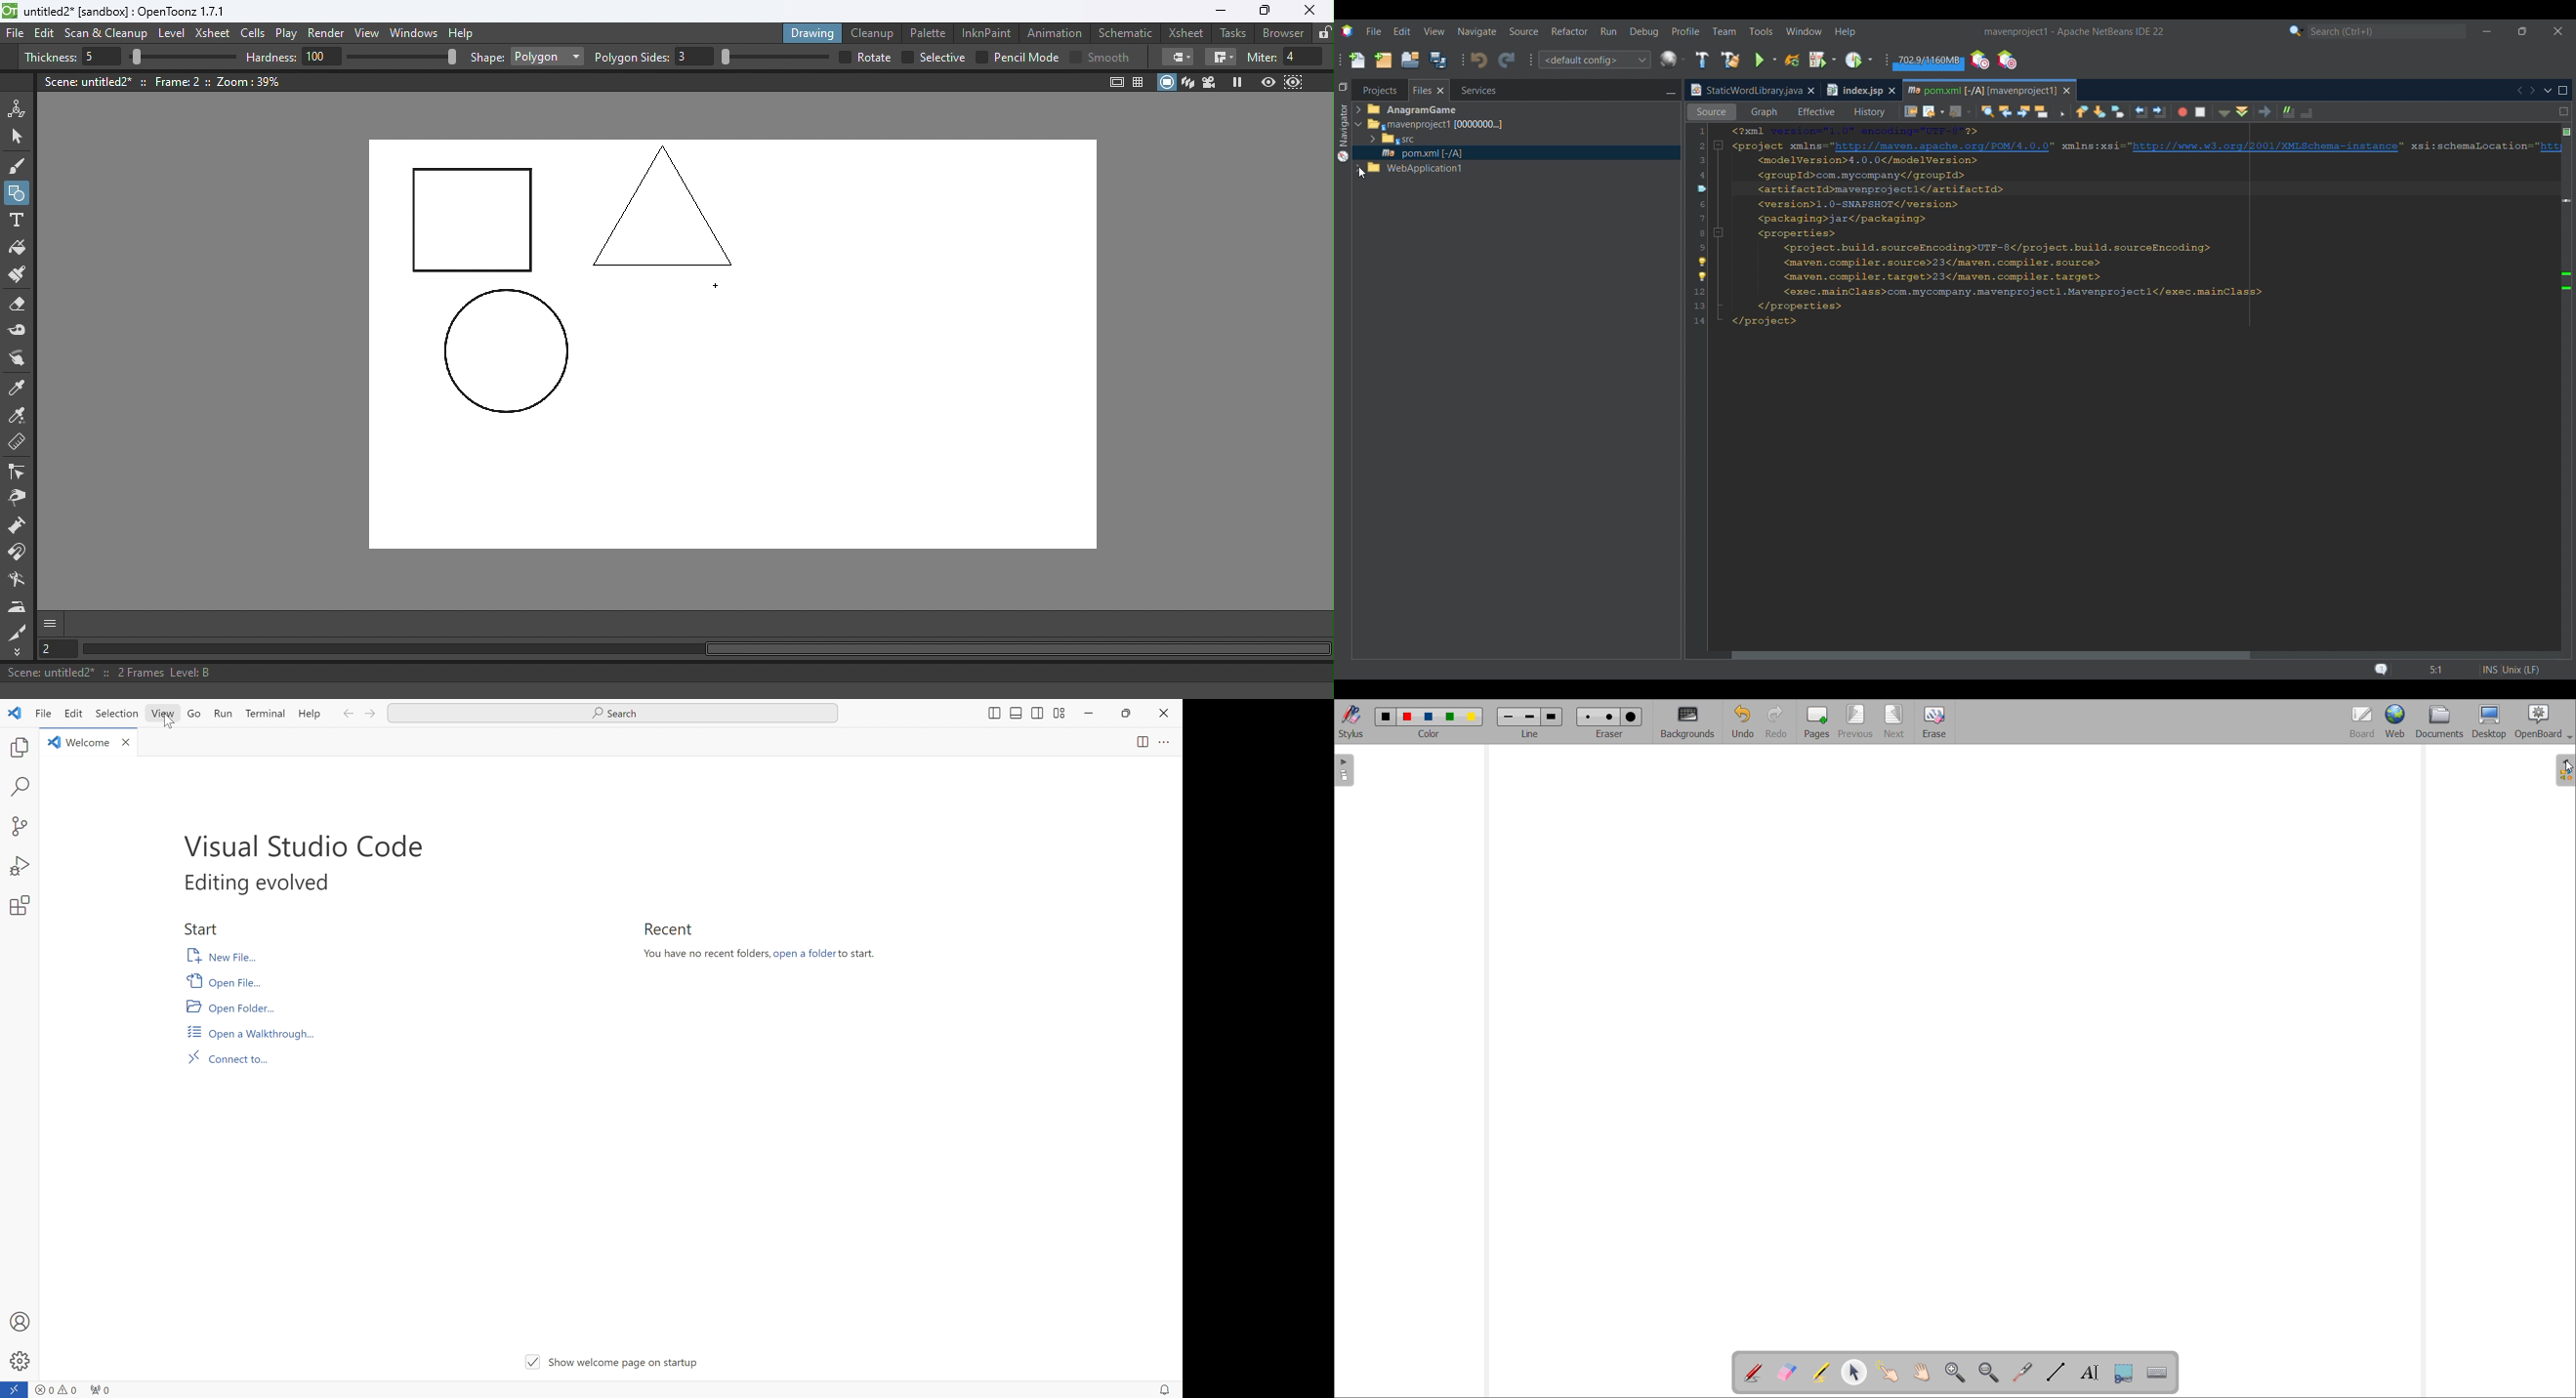 This screenshot has width=2576, height=1400. I want to click on Help, so click(308, 716).